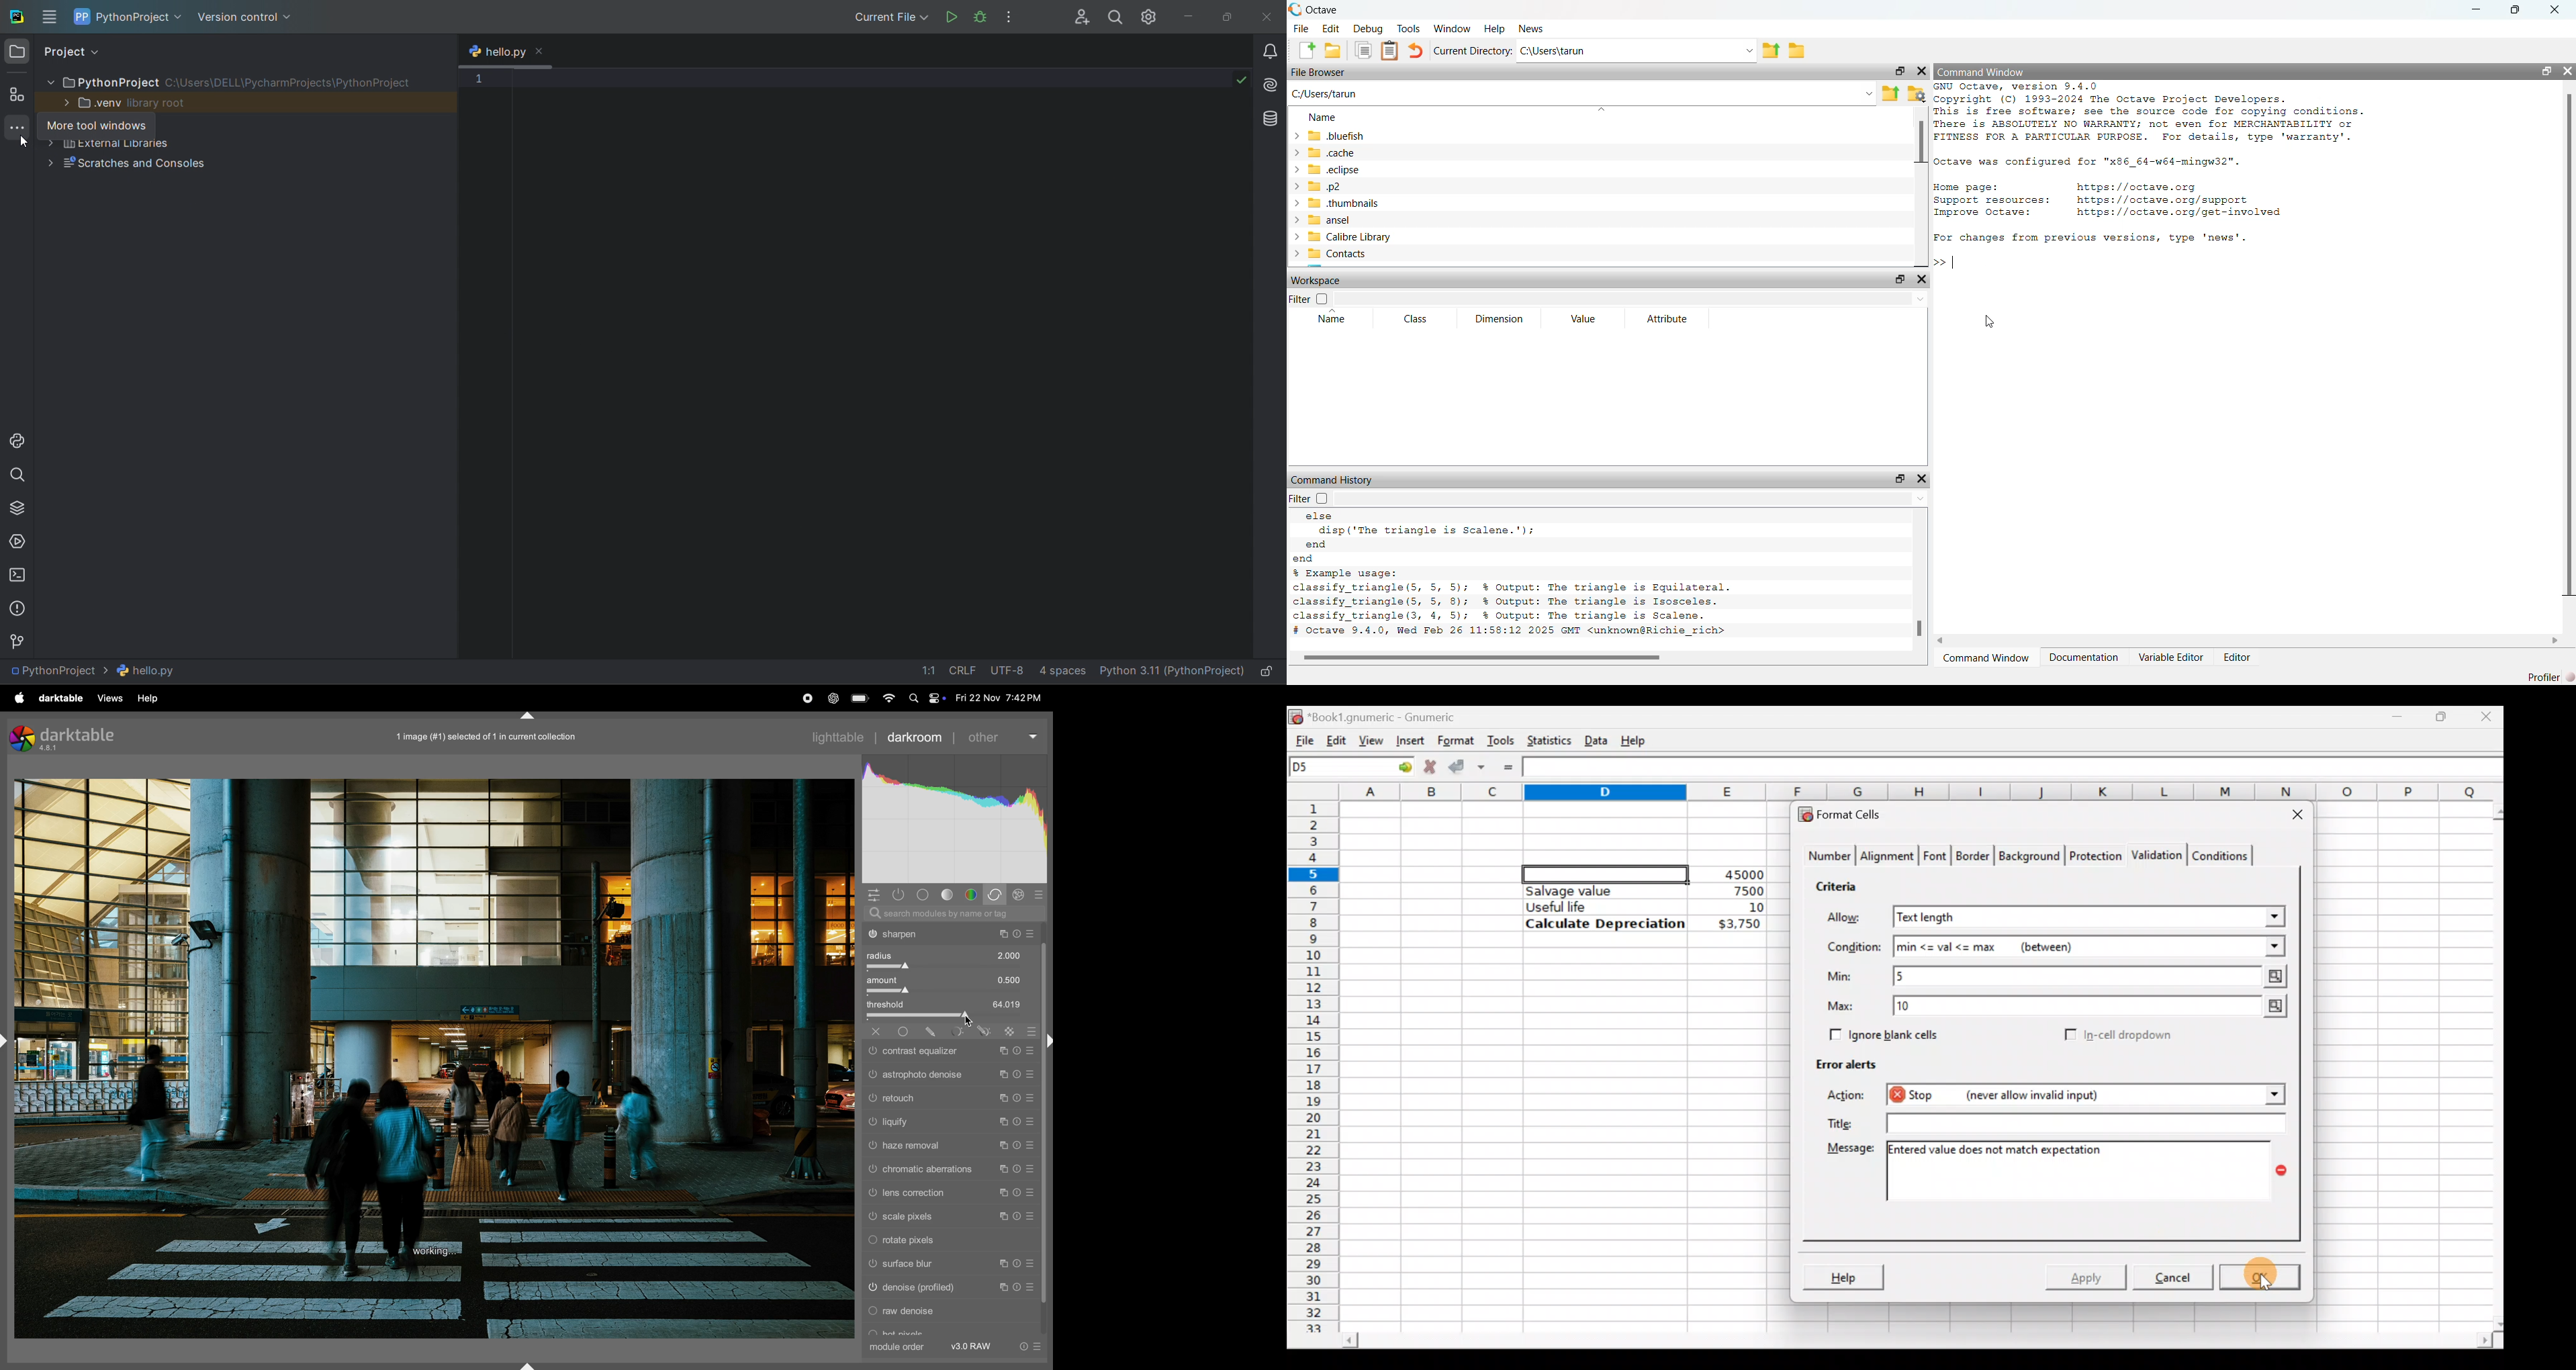  I want to click on base, so click(922, 895).